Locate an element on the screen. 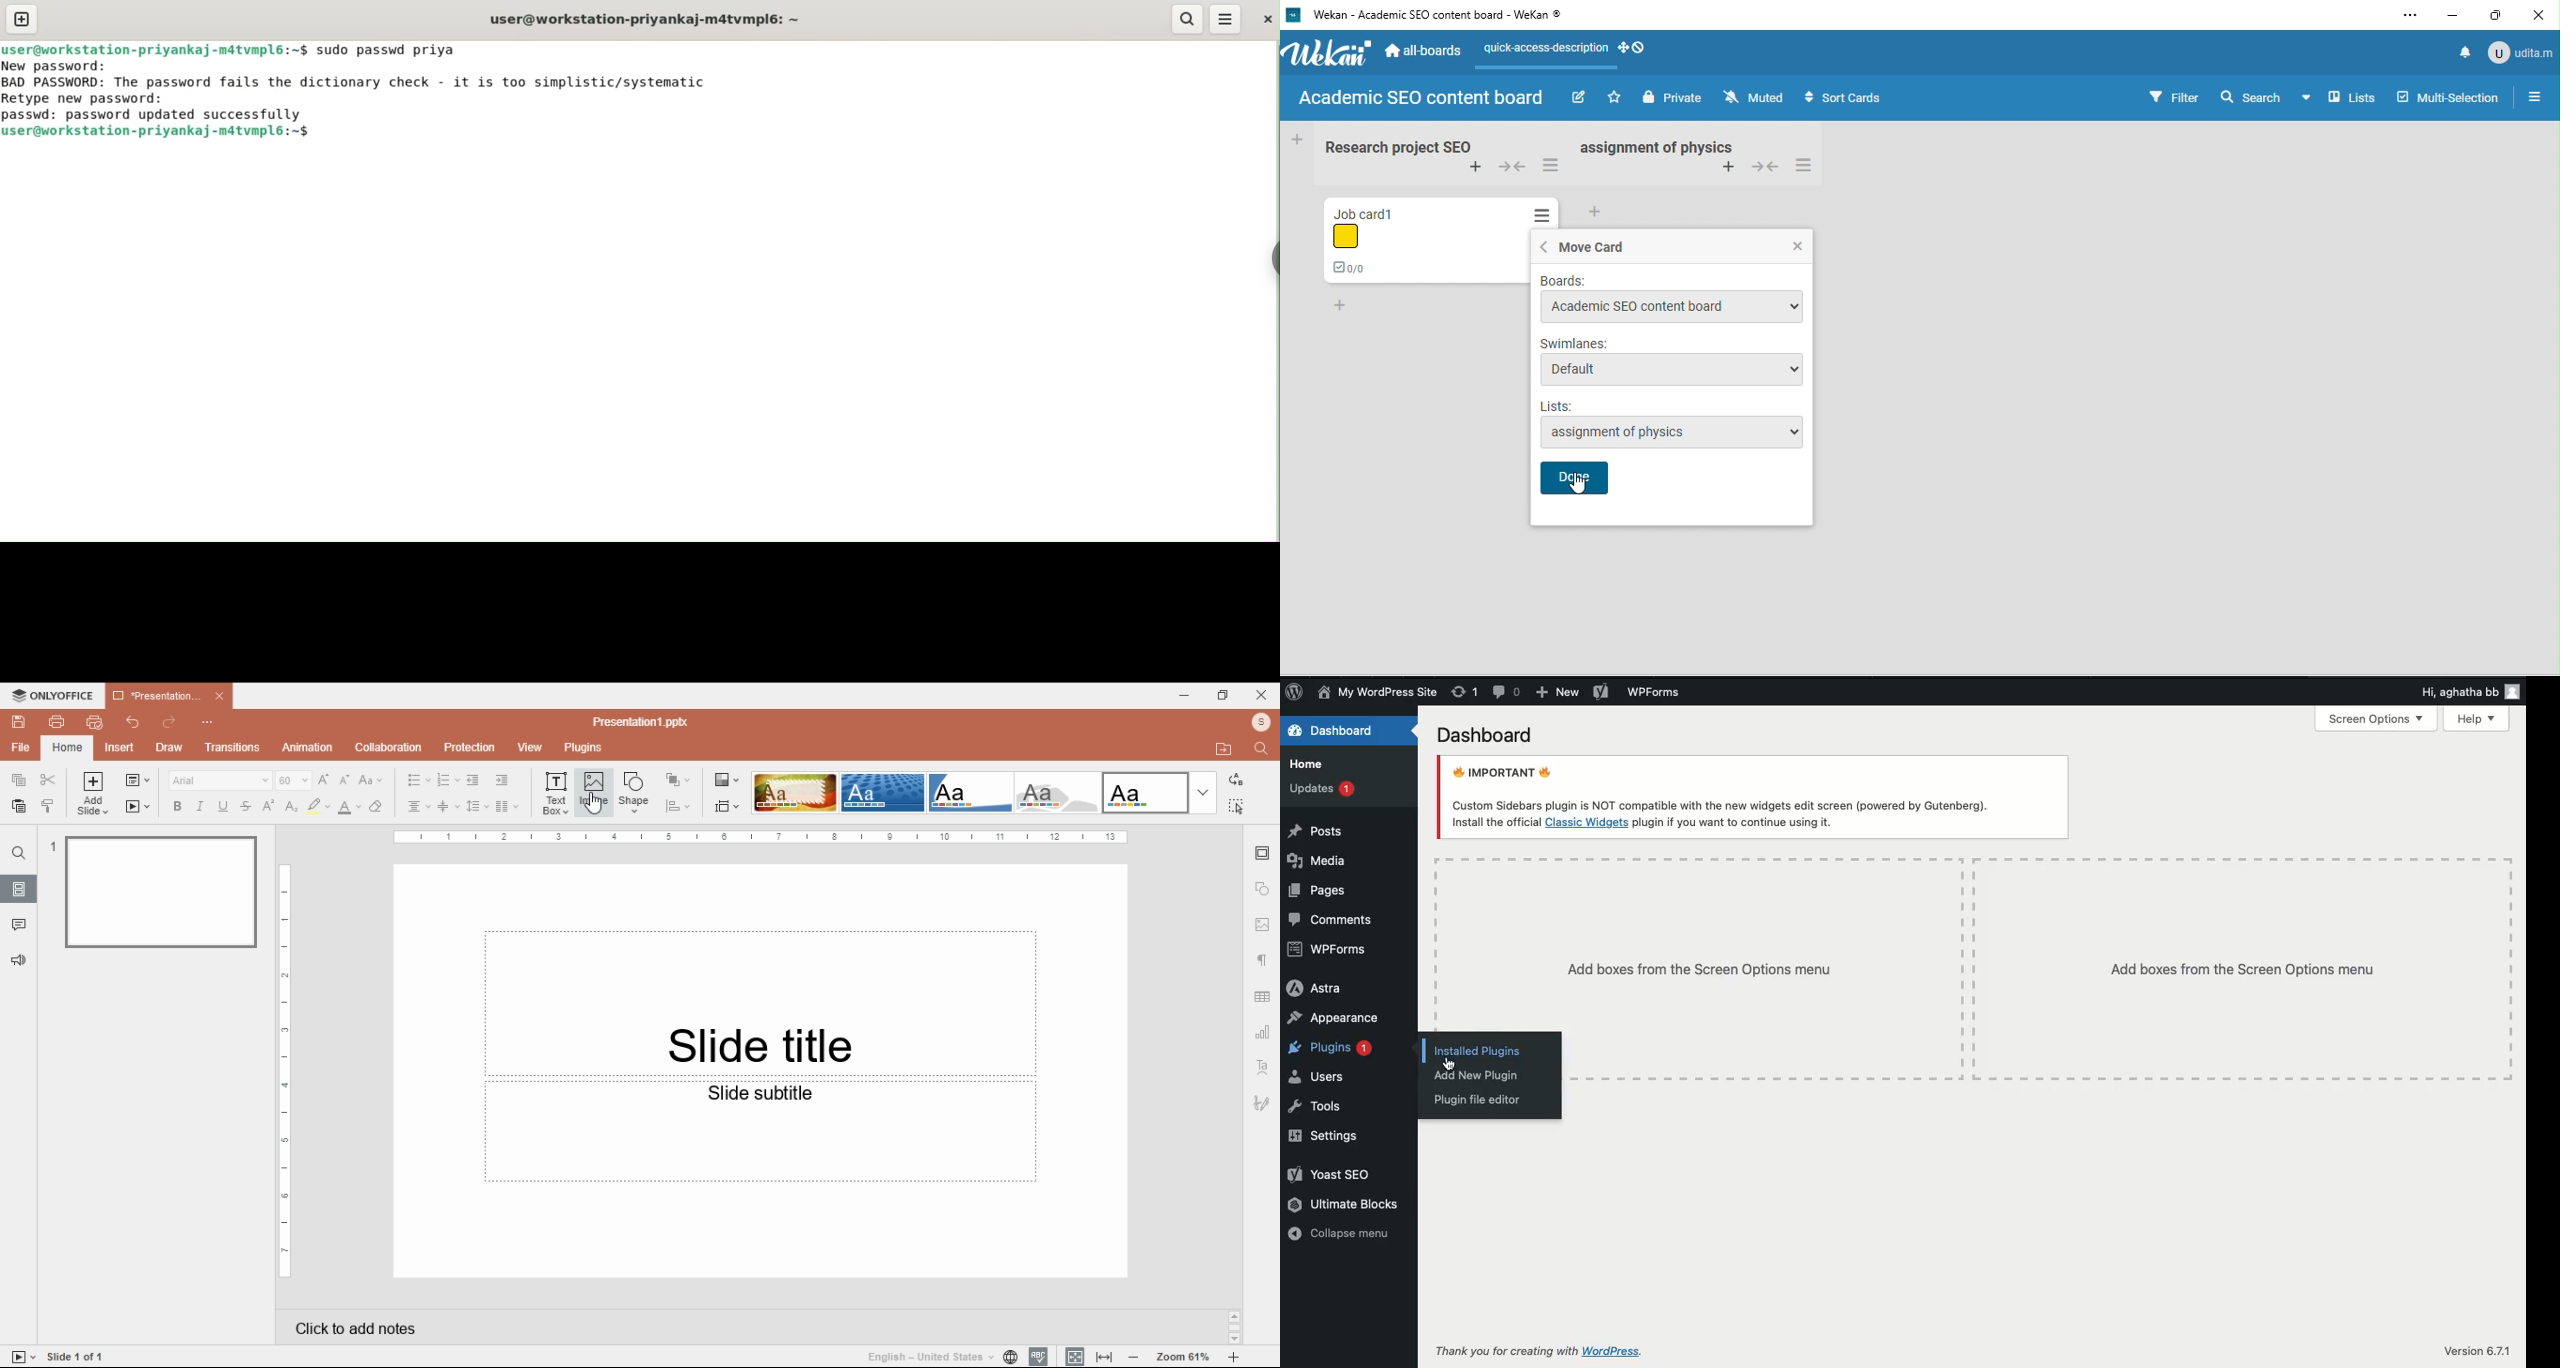  label color is located at coordinates (1352, 236).